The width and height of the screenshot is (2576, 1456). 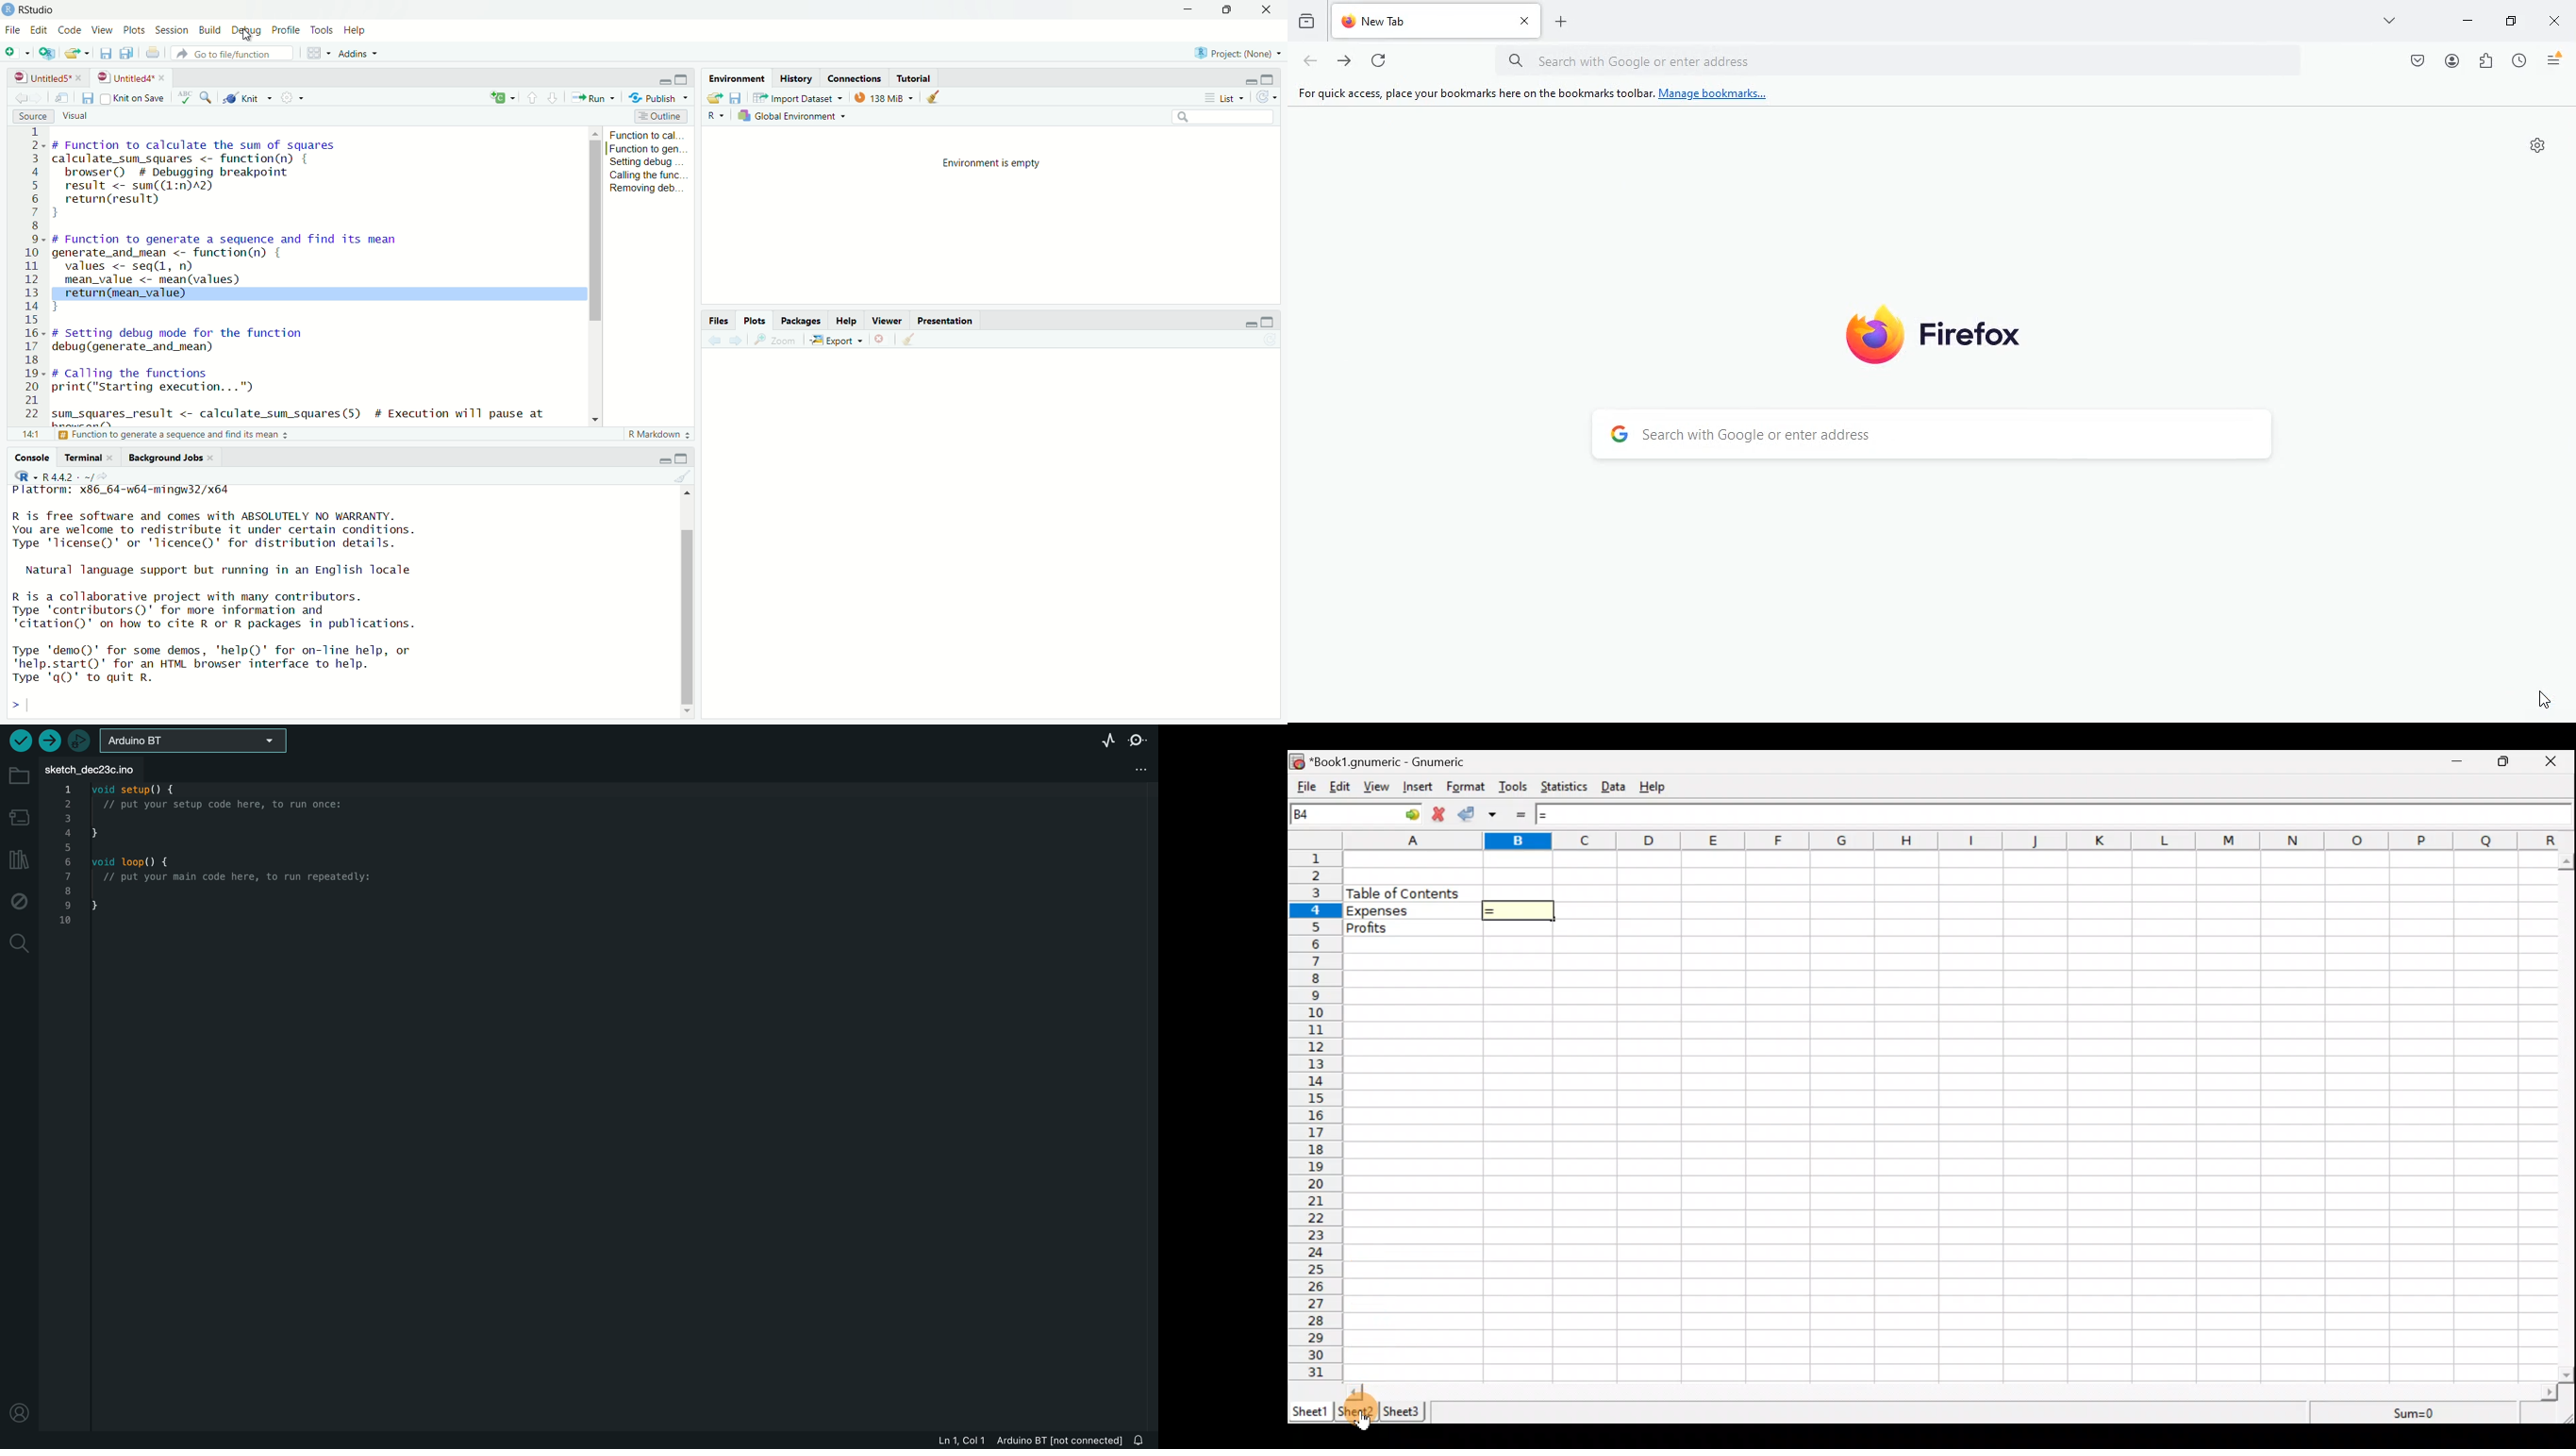 I want to click on previous plot, so click(x=712, y=339).